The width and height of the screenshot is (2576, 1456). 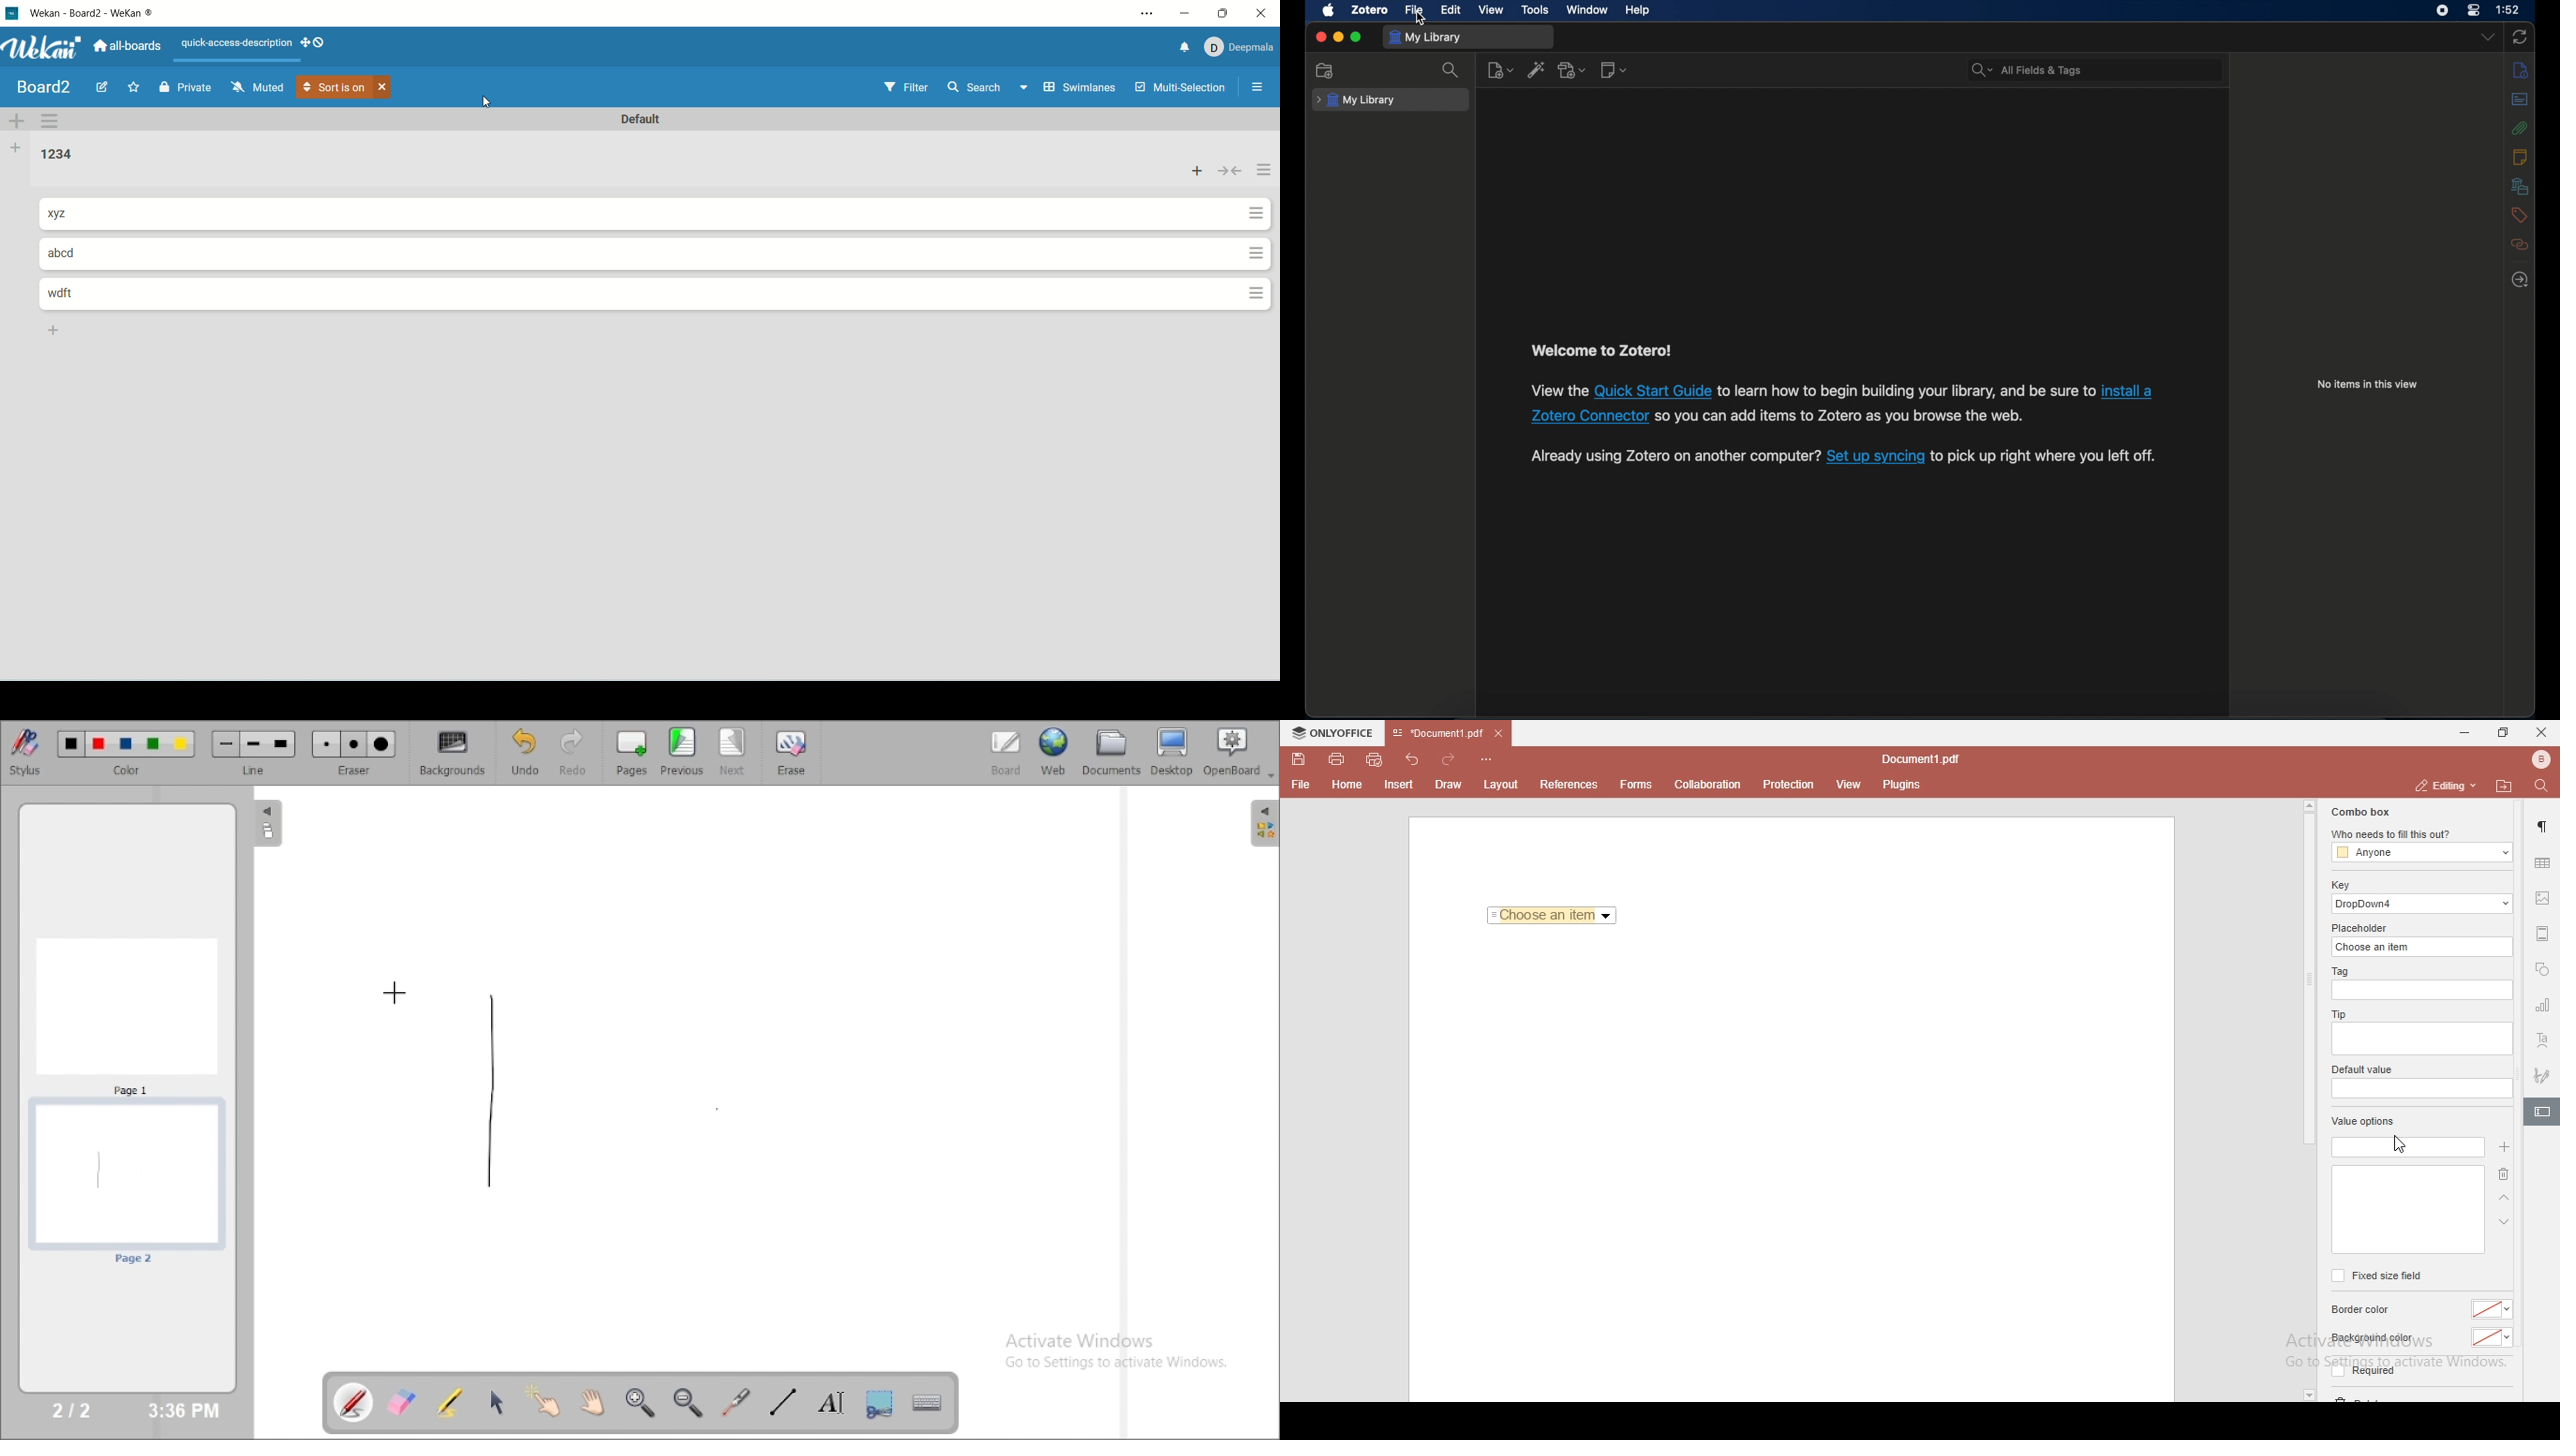 What do you see at coordinates (1589, 415) in the screenshot?
I see `Zotero Connector` at bounding box center [1589, 415].